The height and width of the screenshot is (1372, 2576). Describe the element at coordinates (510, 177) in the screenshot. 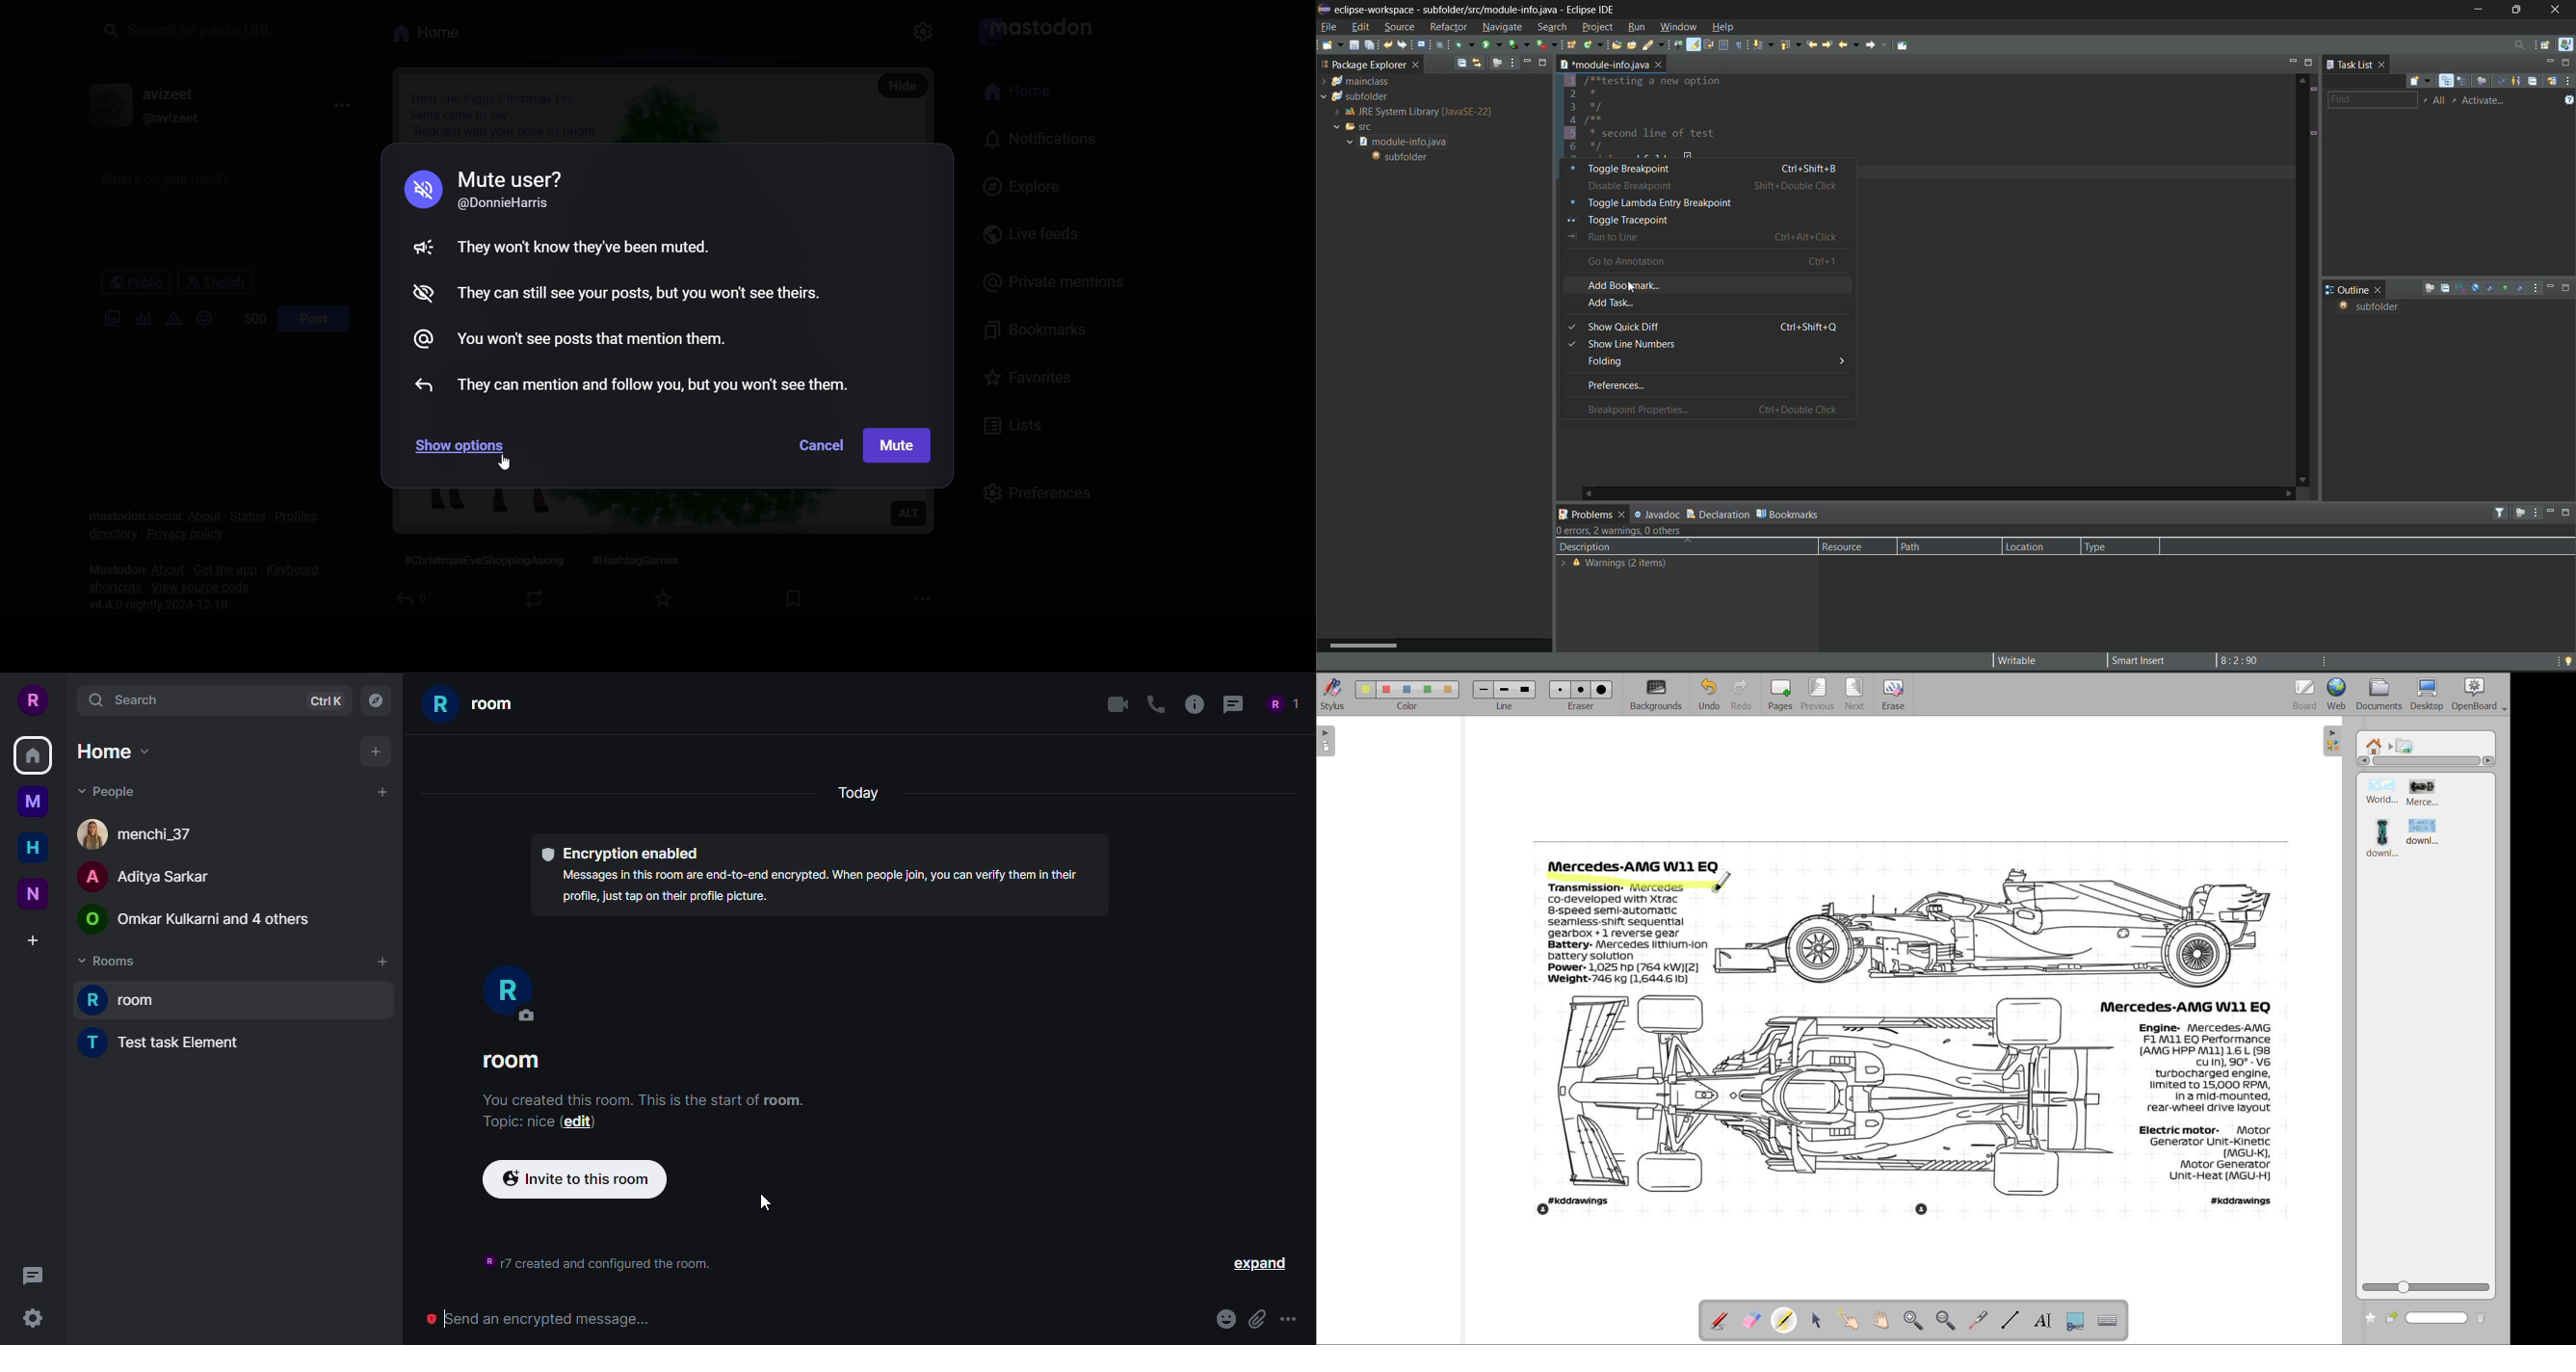

I see `Mute user?` at that location.